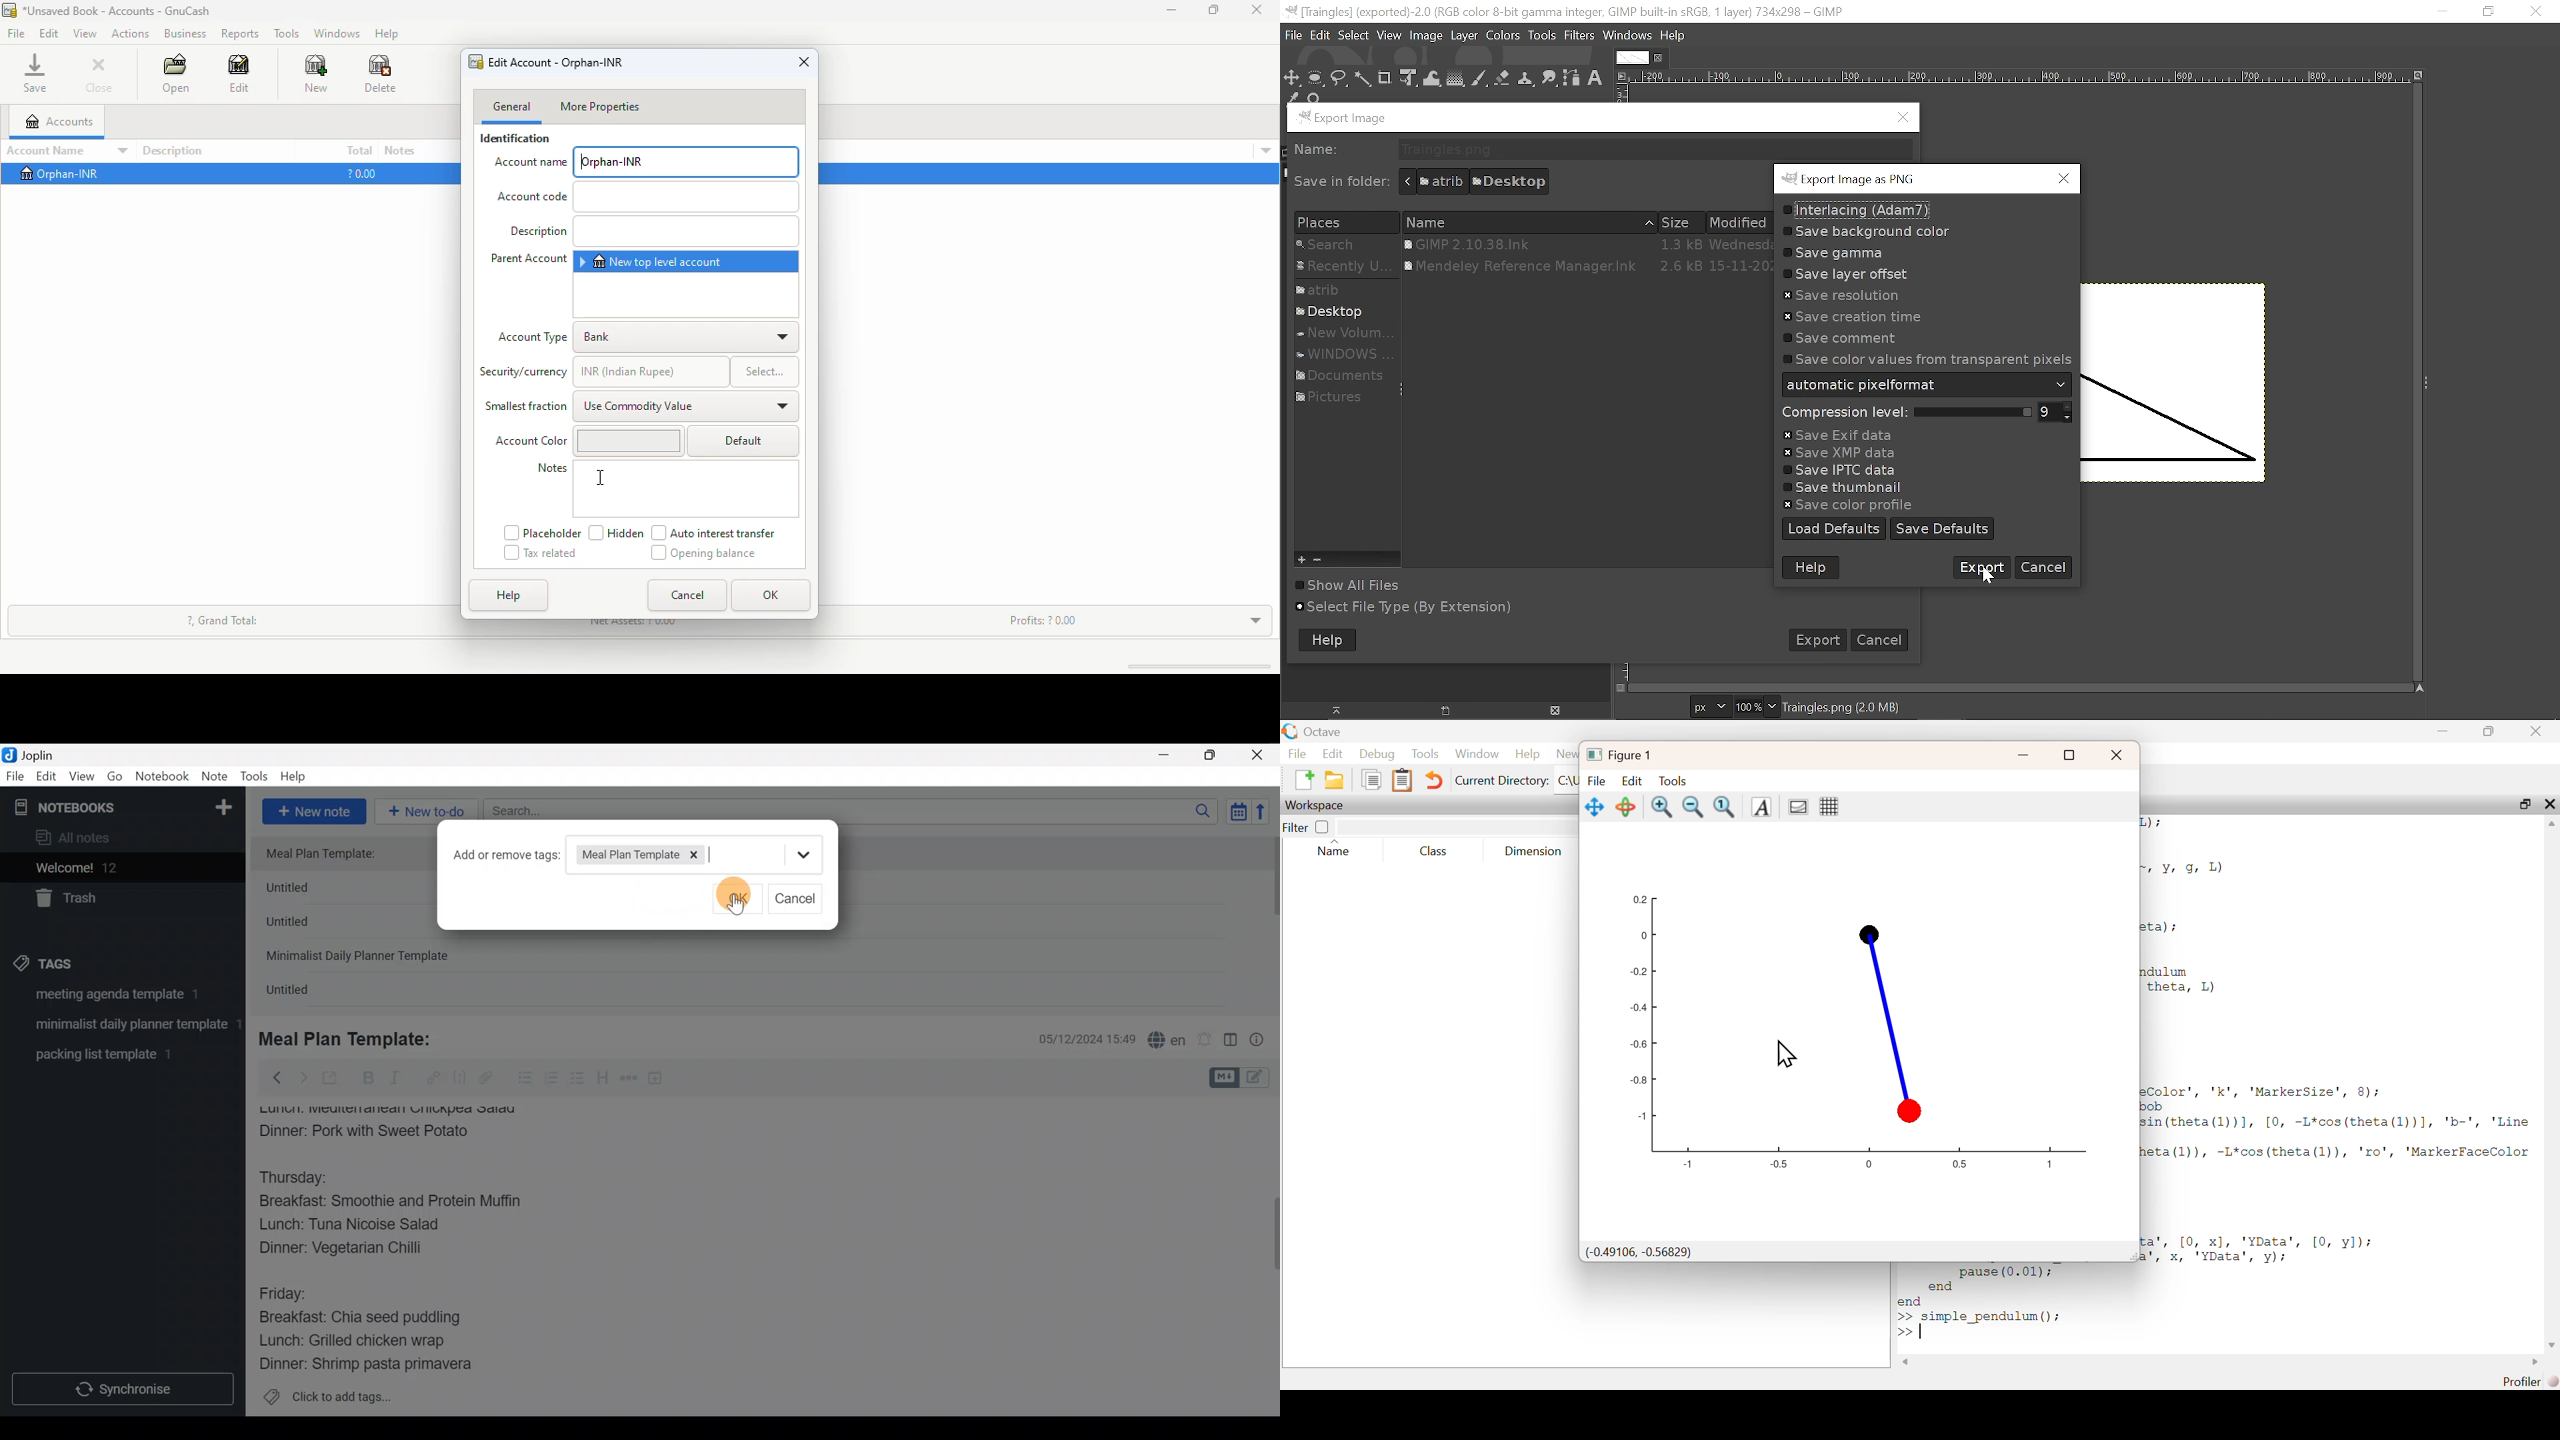 Image resolution: width=2576 pixels, height=1456 pixels. Describe the element at coordinates (2175, 384) in the screenshot. I see `Current image` at that location.